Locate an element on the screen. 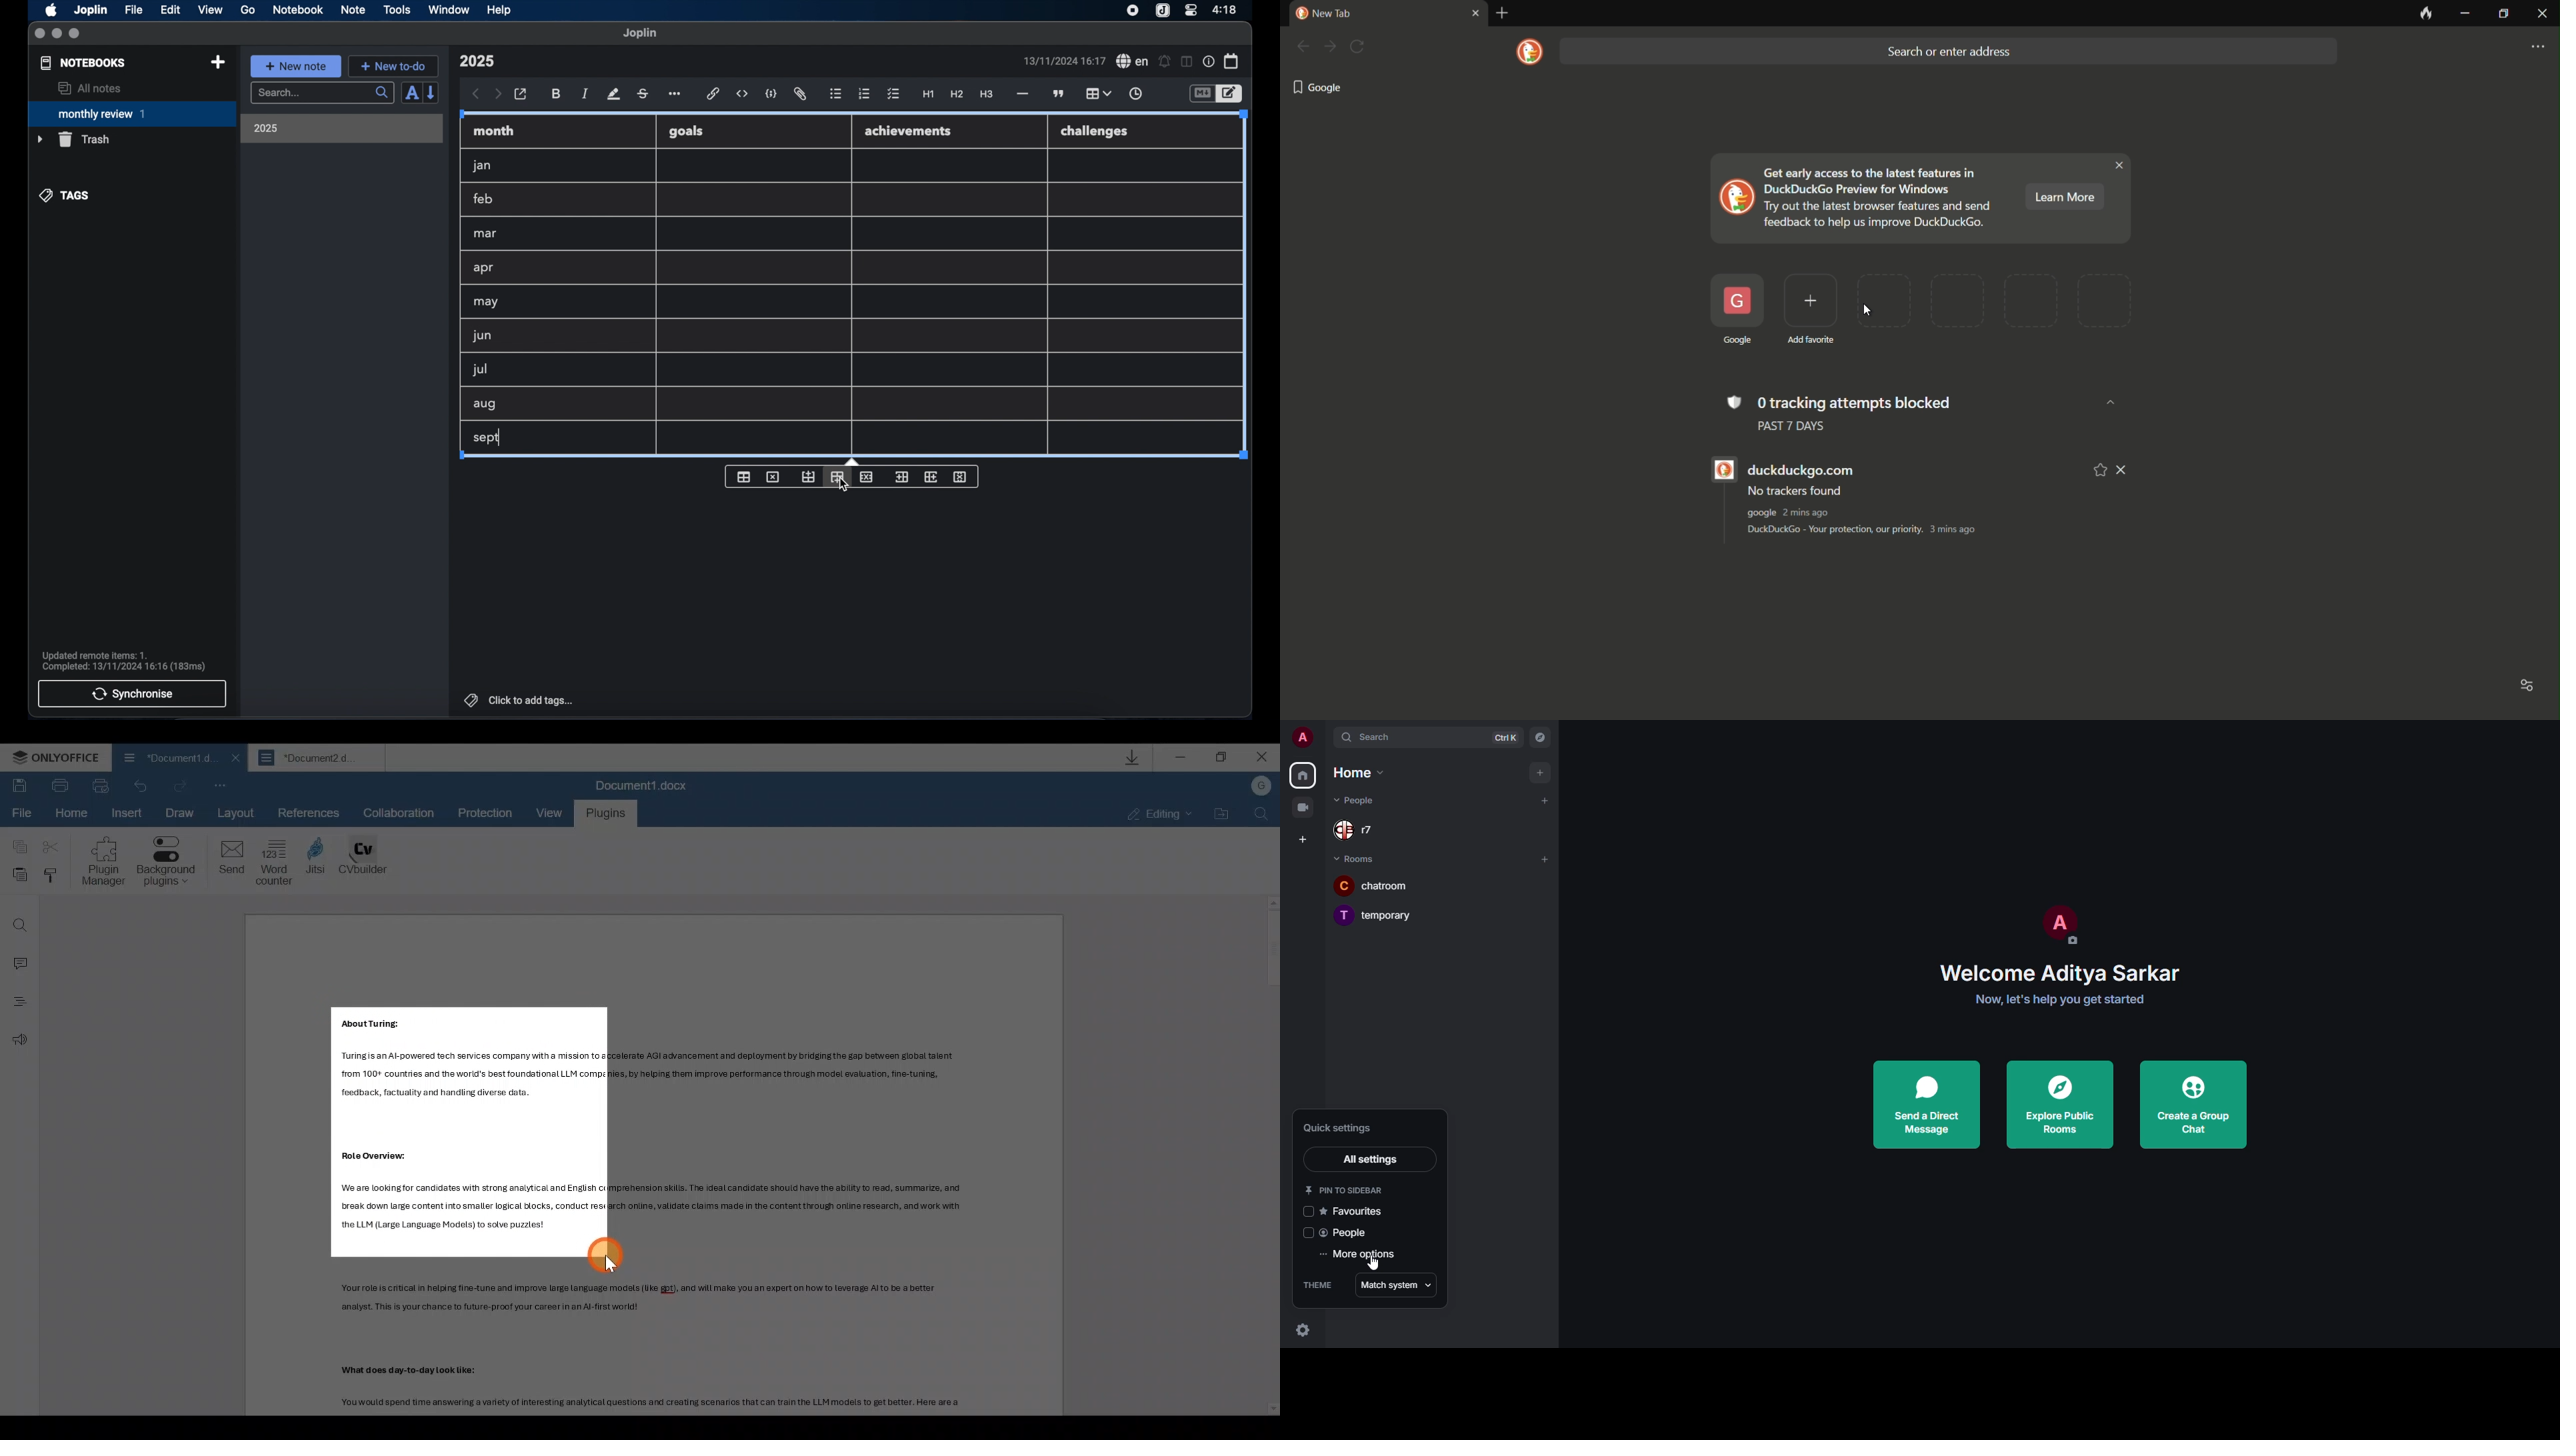 The width and height of the screenshot is (2576, 1456). jan is located at coordinates (482, 166).